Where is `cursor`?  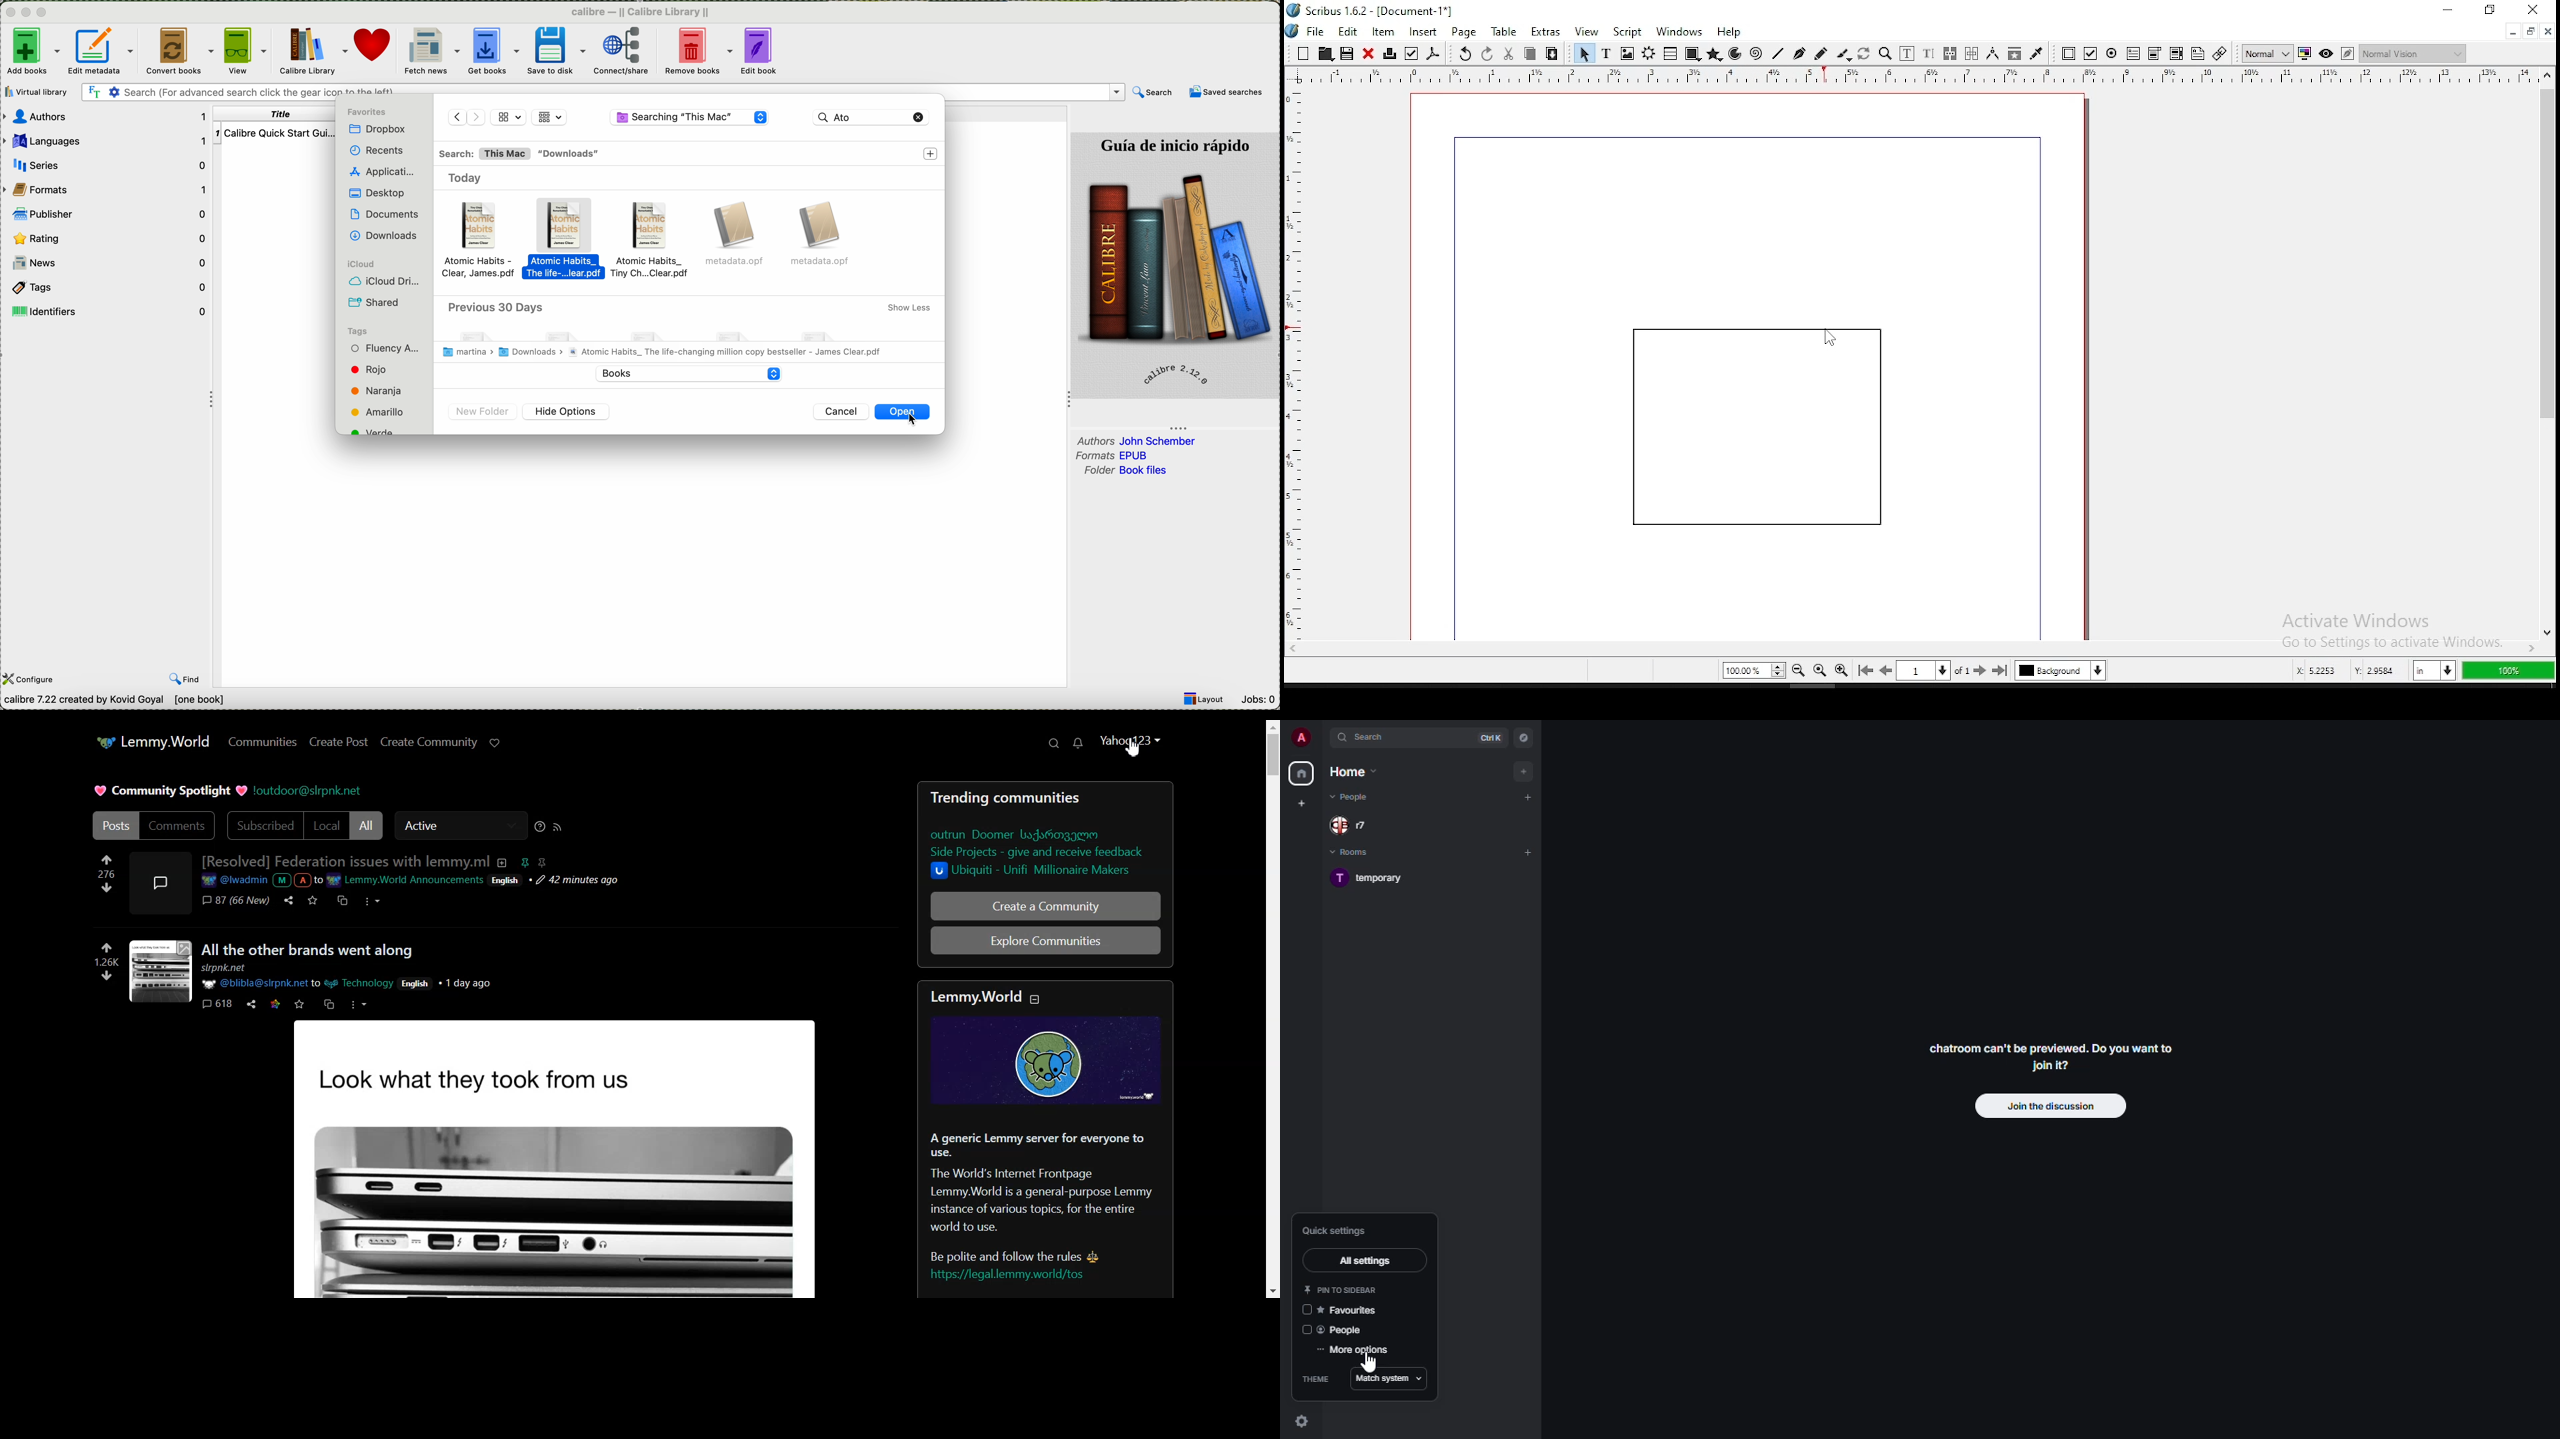 cursor is located at coordinates (1368, 1365).